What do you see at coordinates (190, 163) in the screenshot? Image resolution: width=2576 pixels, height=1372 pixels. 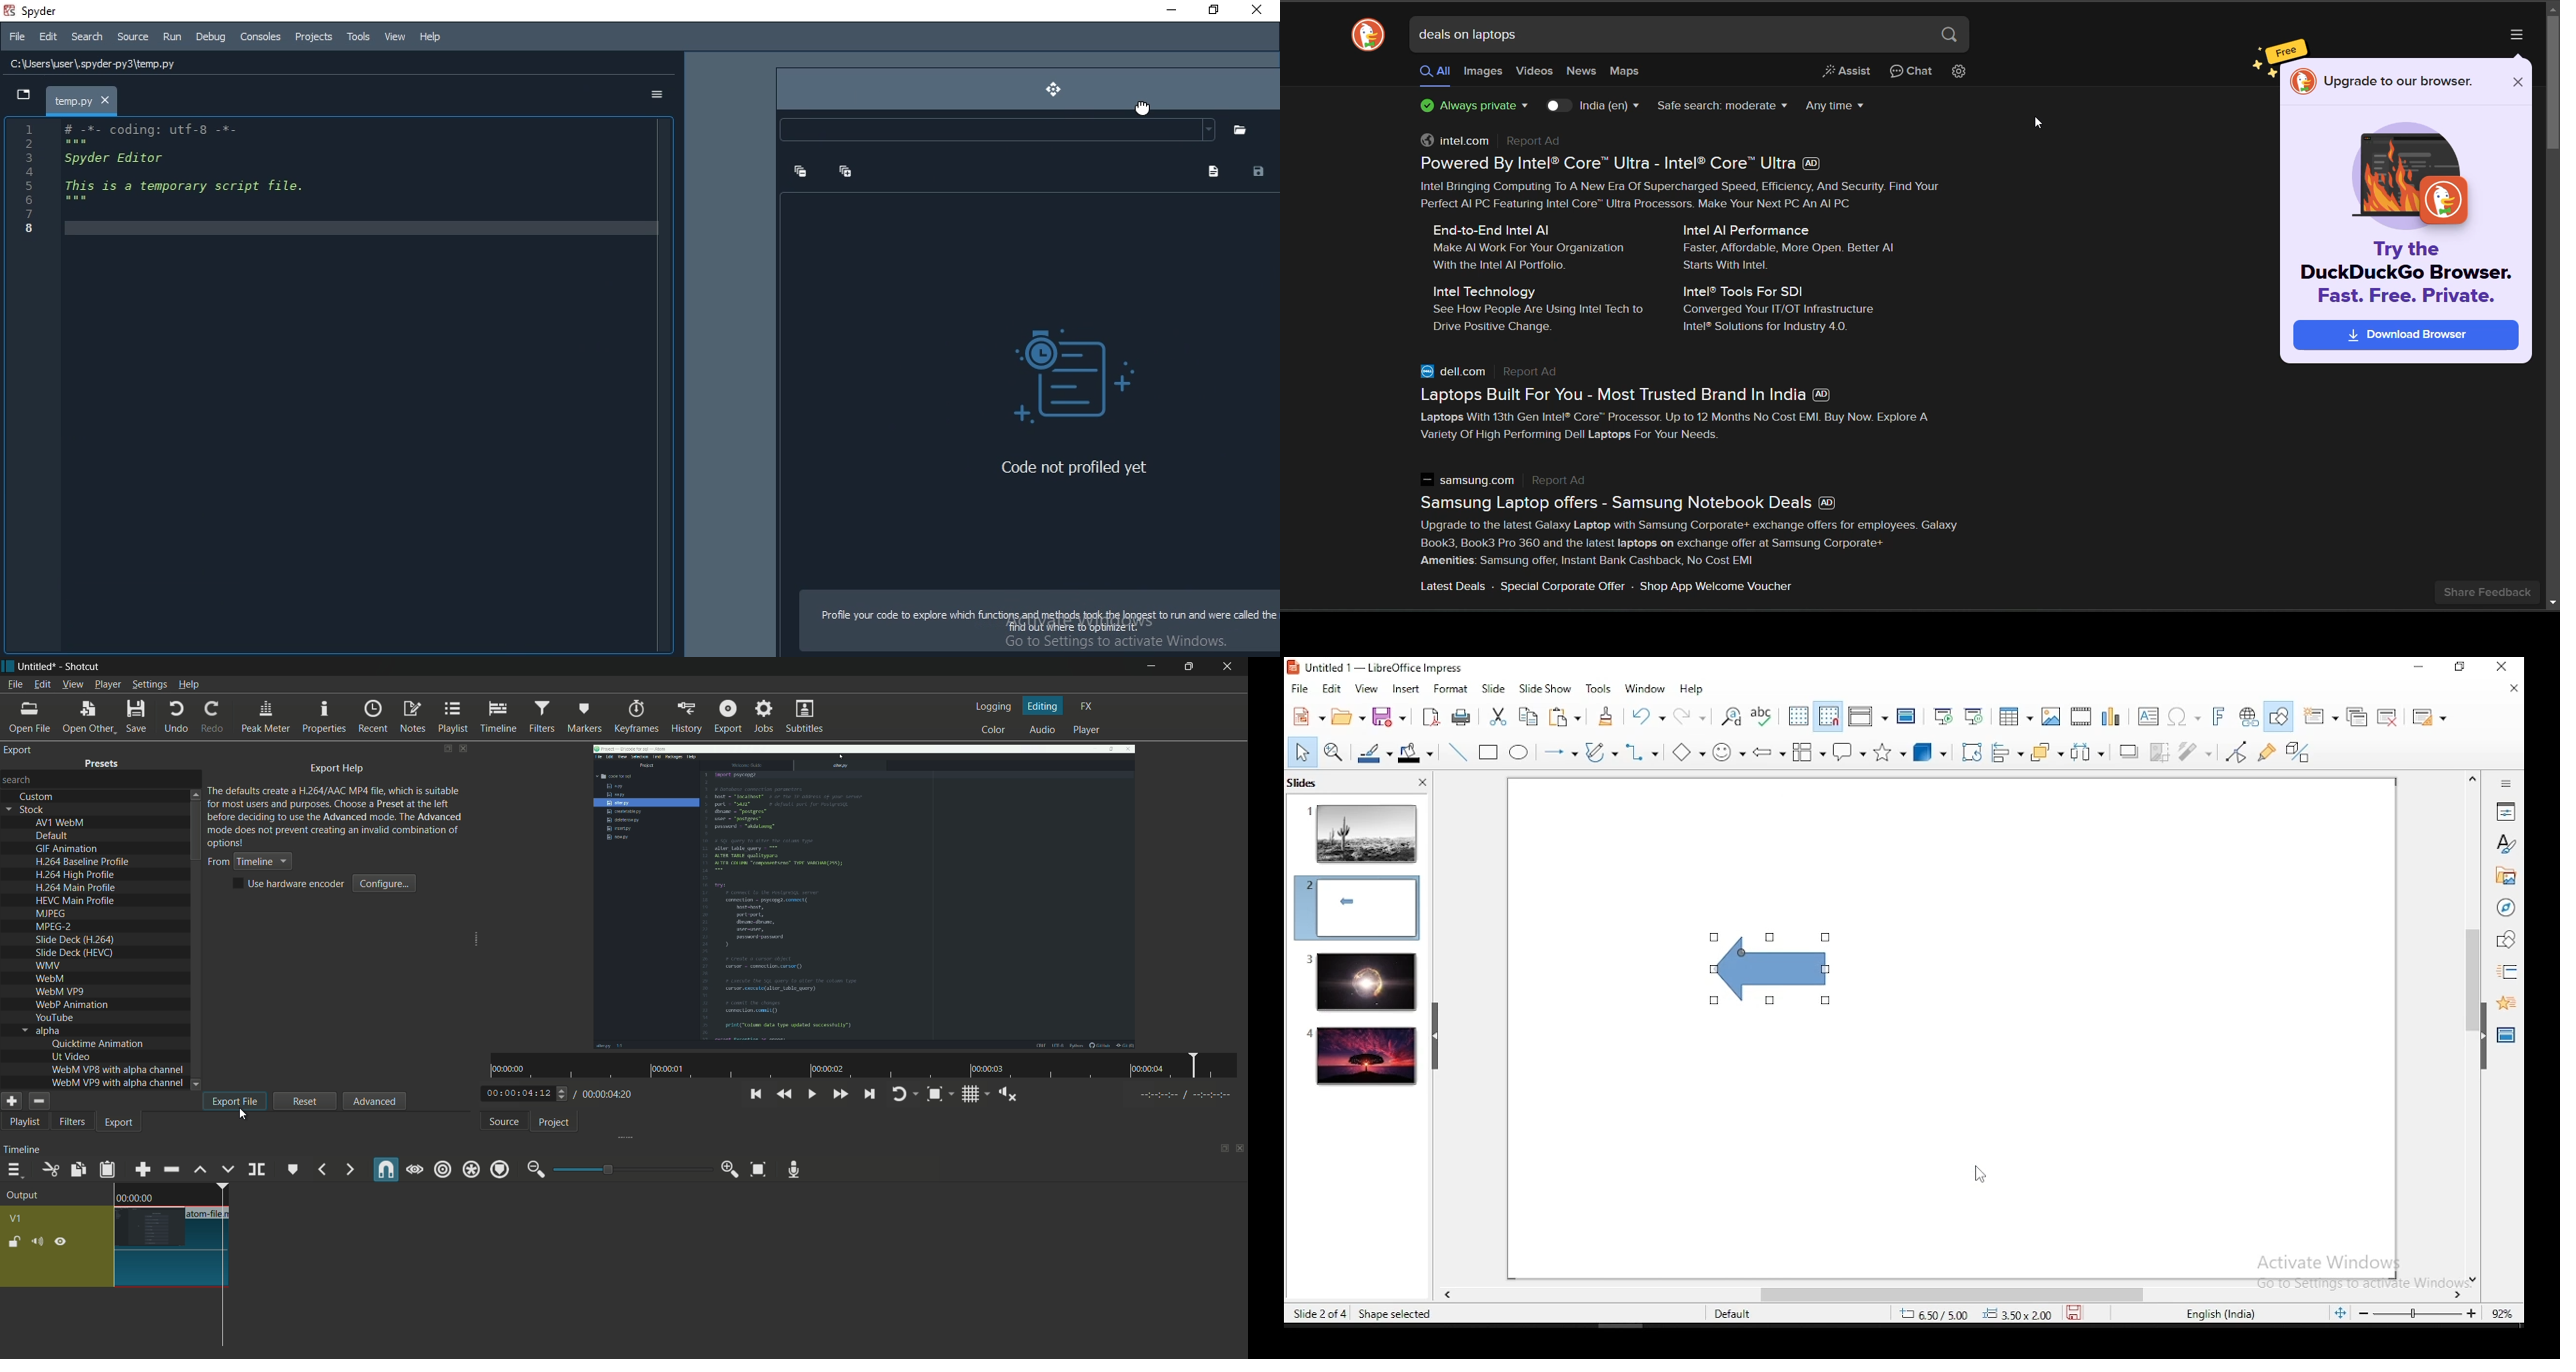 I see `# -*- coding: utf-8 -*-
Spyder Editor
This is a temporary script file.` at bounding box center [190, 163].